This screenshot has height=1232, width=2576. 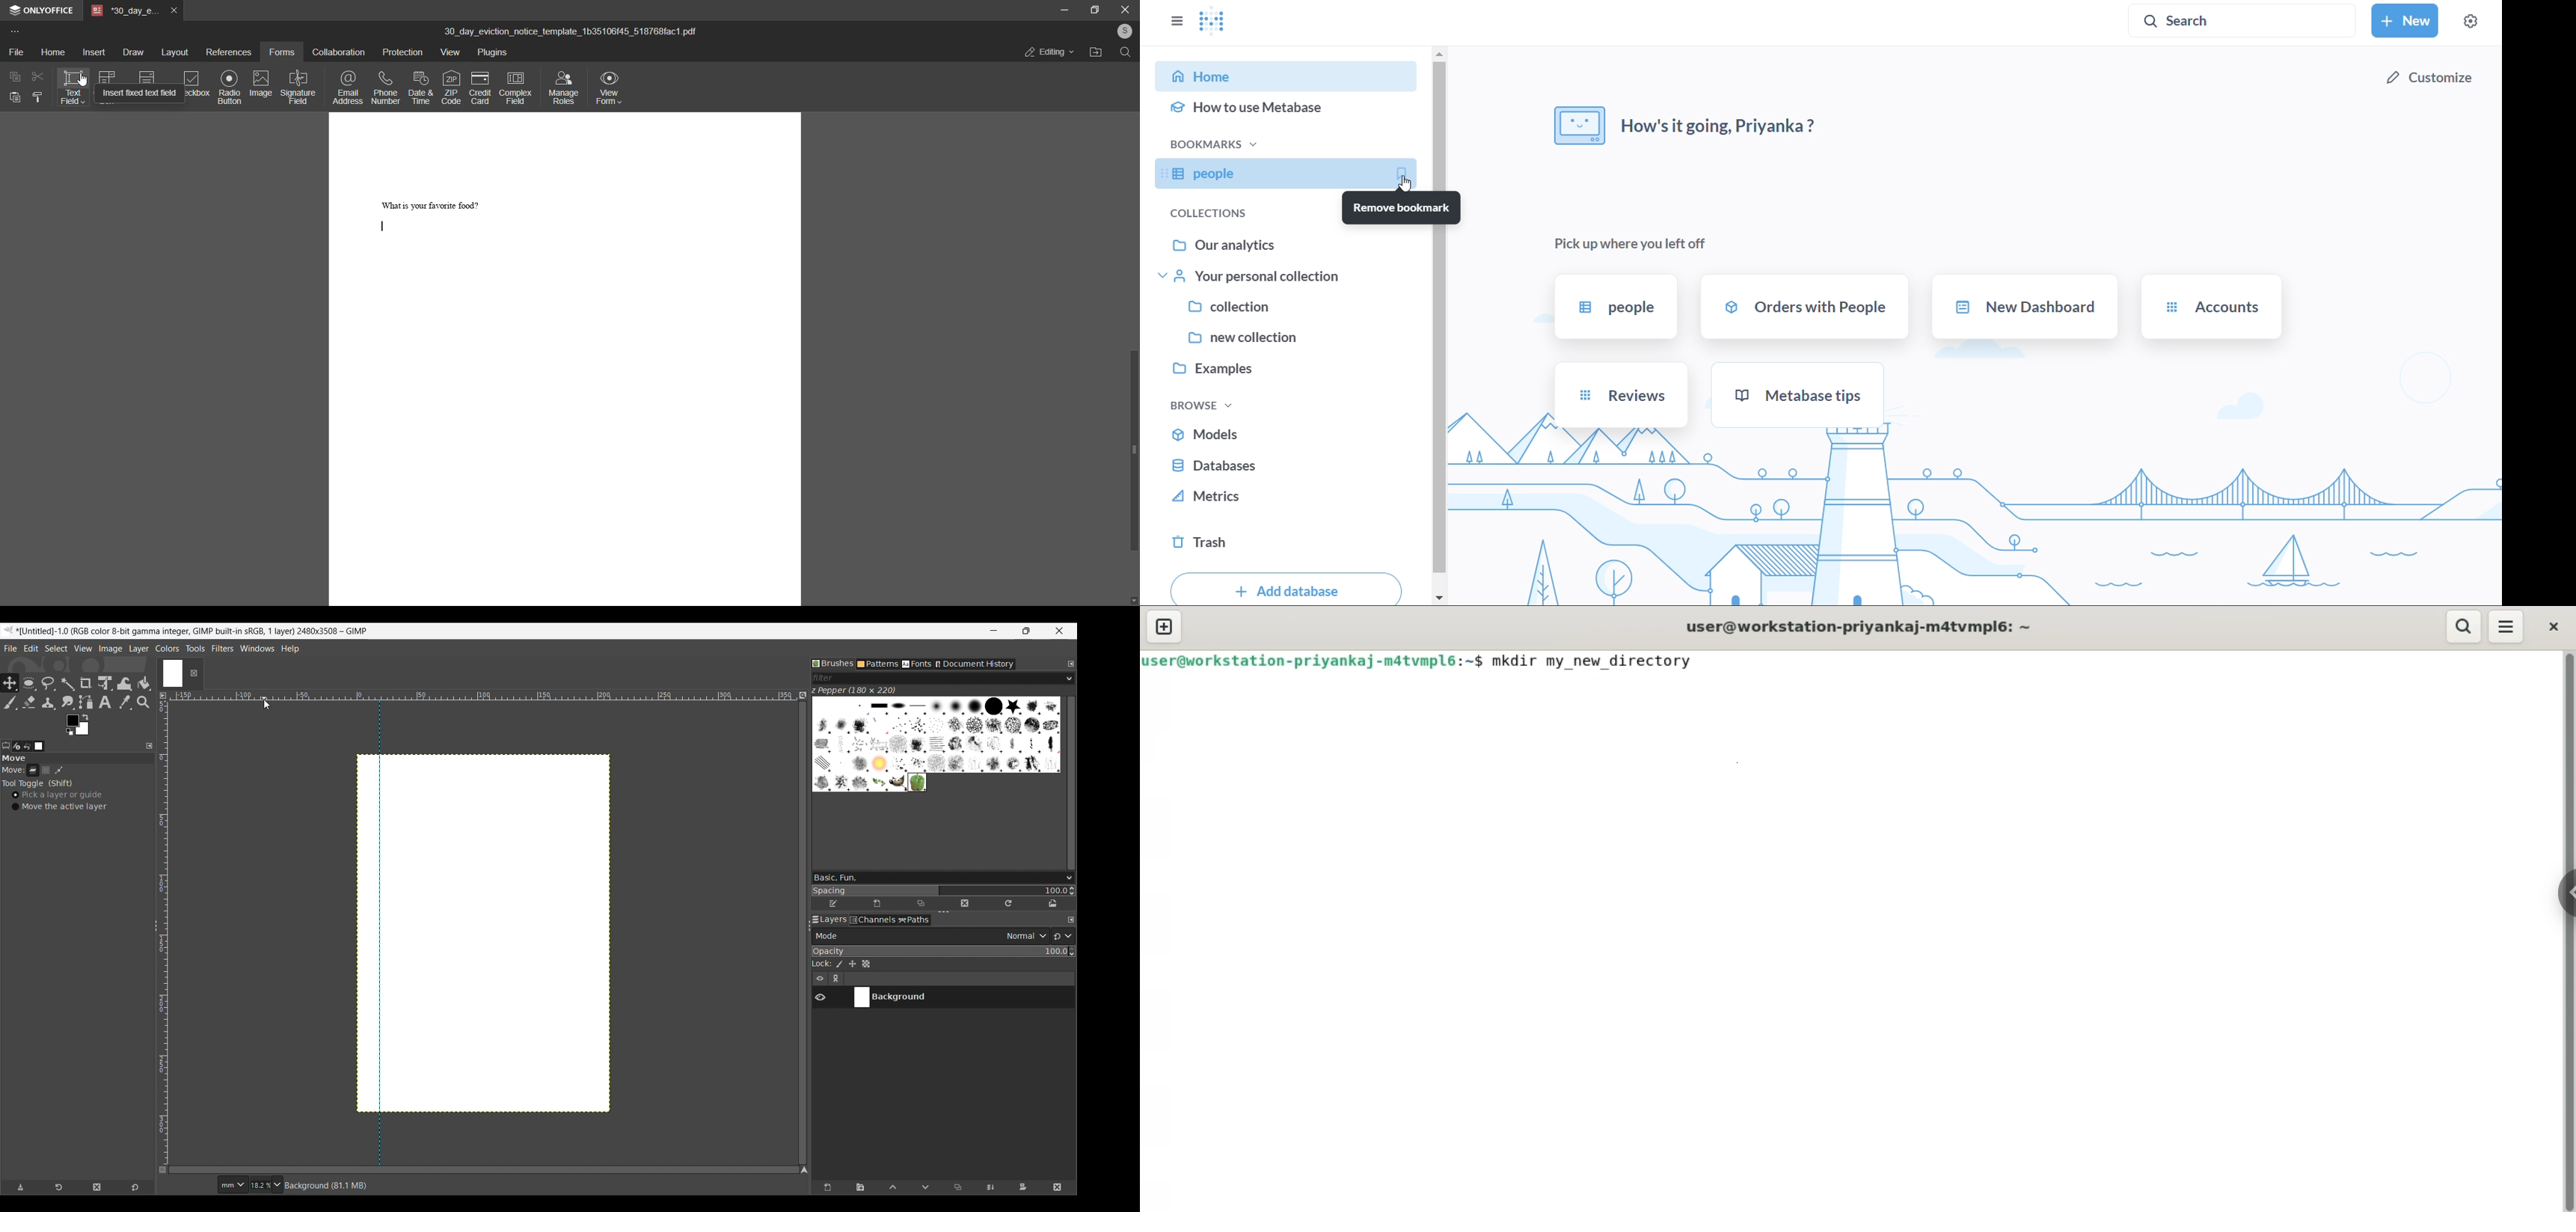 What do you see at coordinates (1287, 109) in the screenshot?
I see `how to use metabase` at bounding box center [1287, 109].